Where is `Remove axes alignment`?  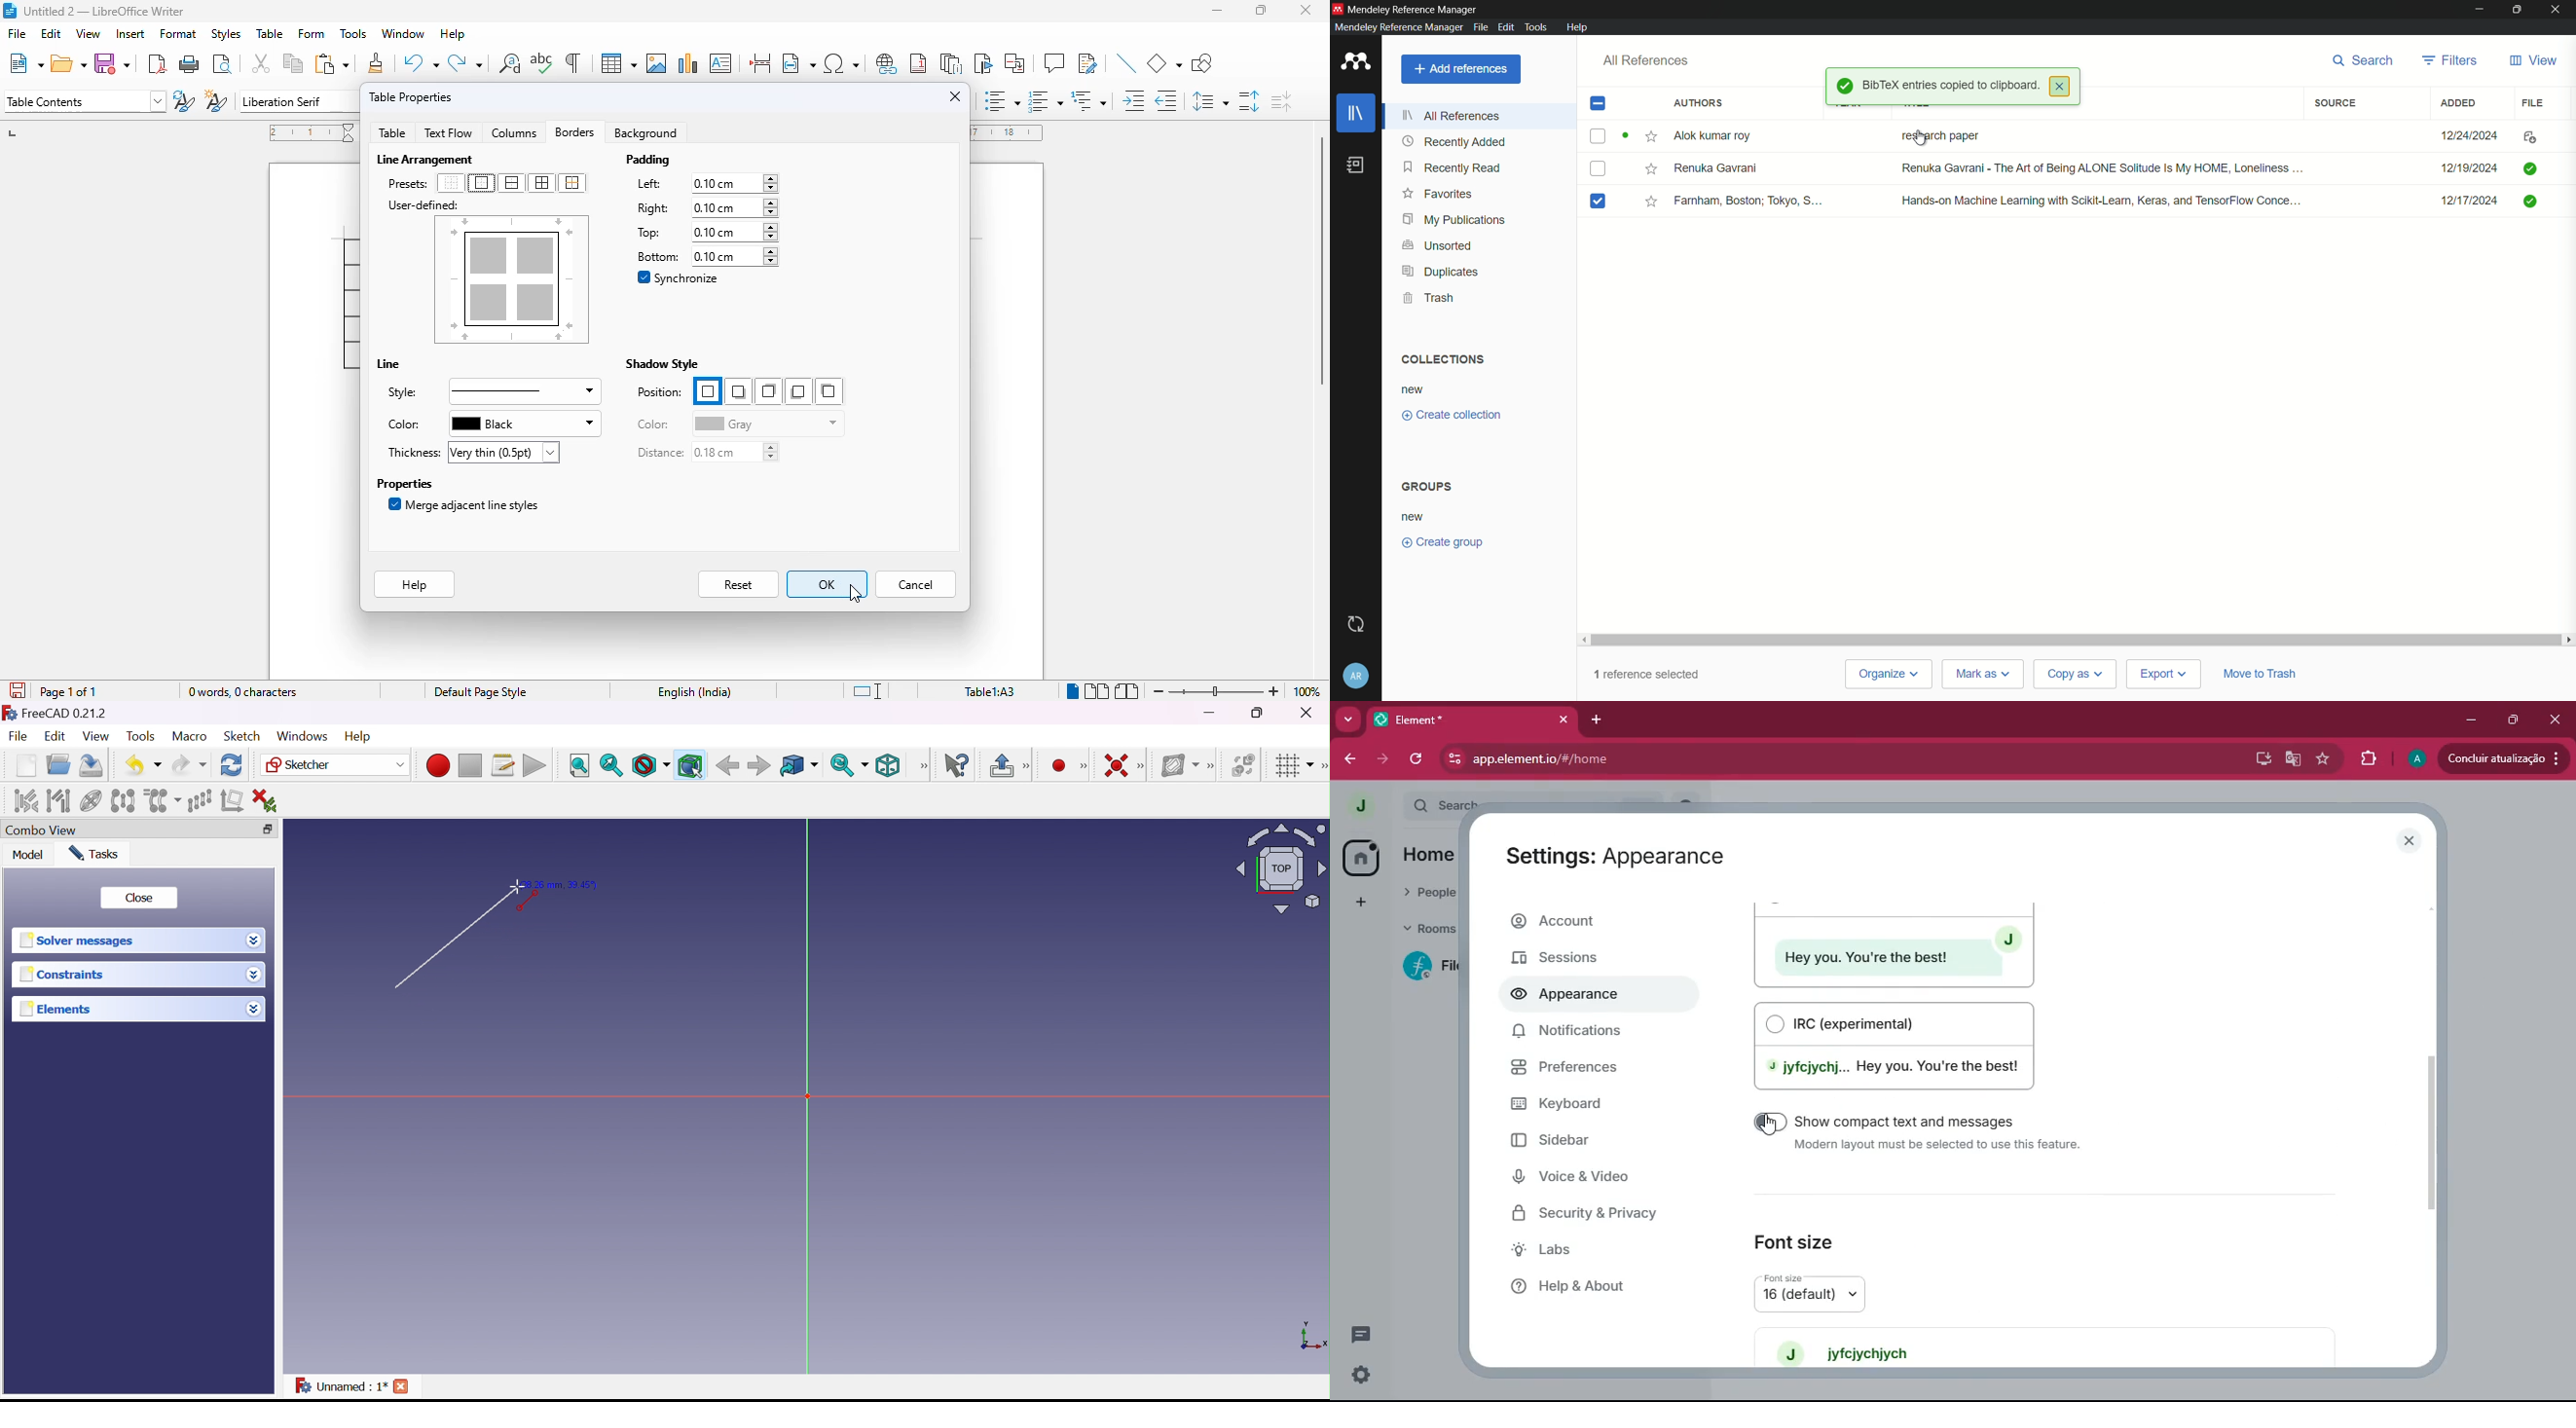
Remove axes alignment is located at coordinates (232, 802).